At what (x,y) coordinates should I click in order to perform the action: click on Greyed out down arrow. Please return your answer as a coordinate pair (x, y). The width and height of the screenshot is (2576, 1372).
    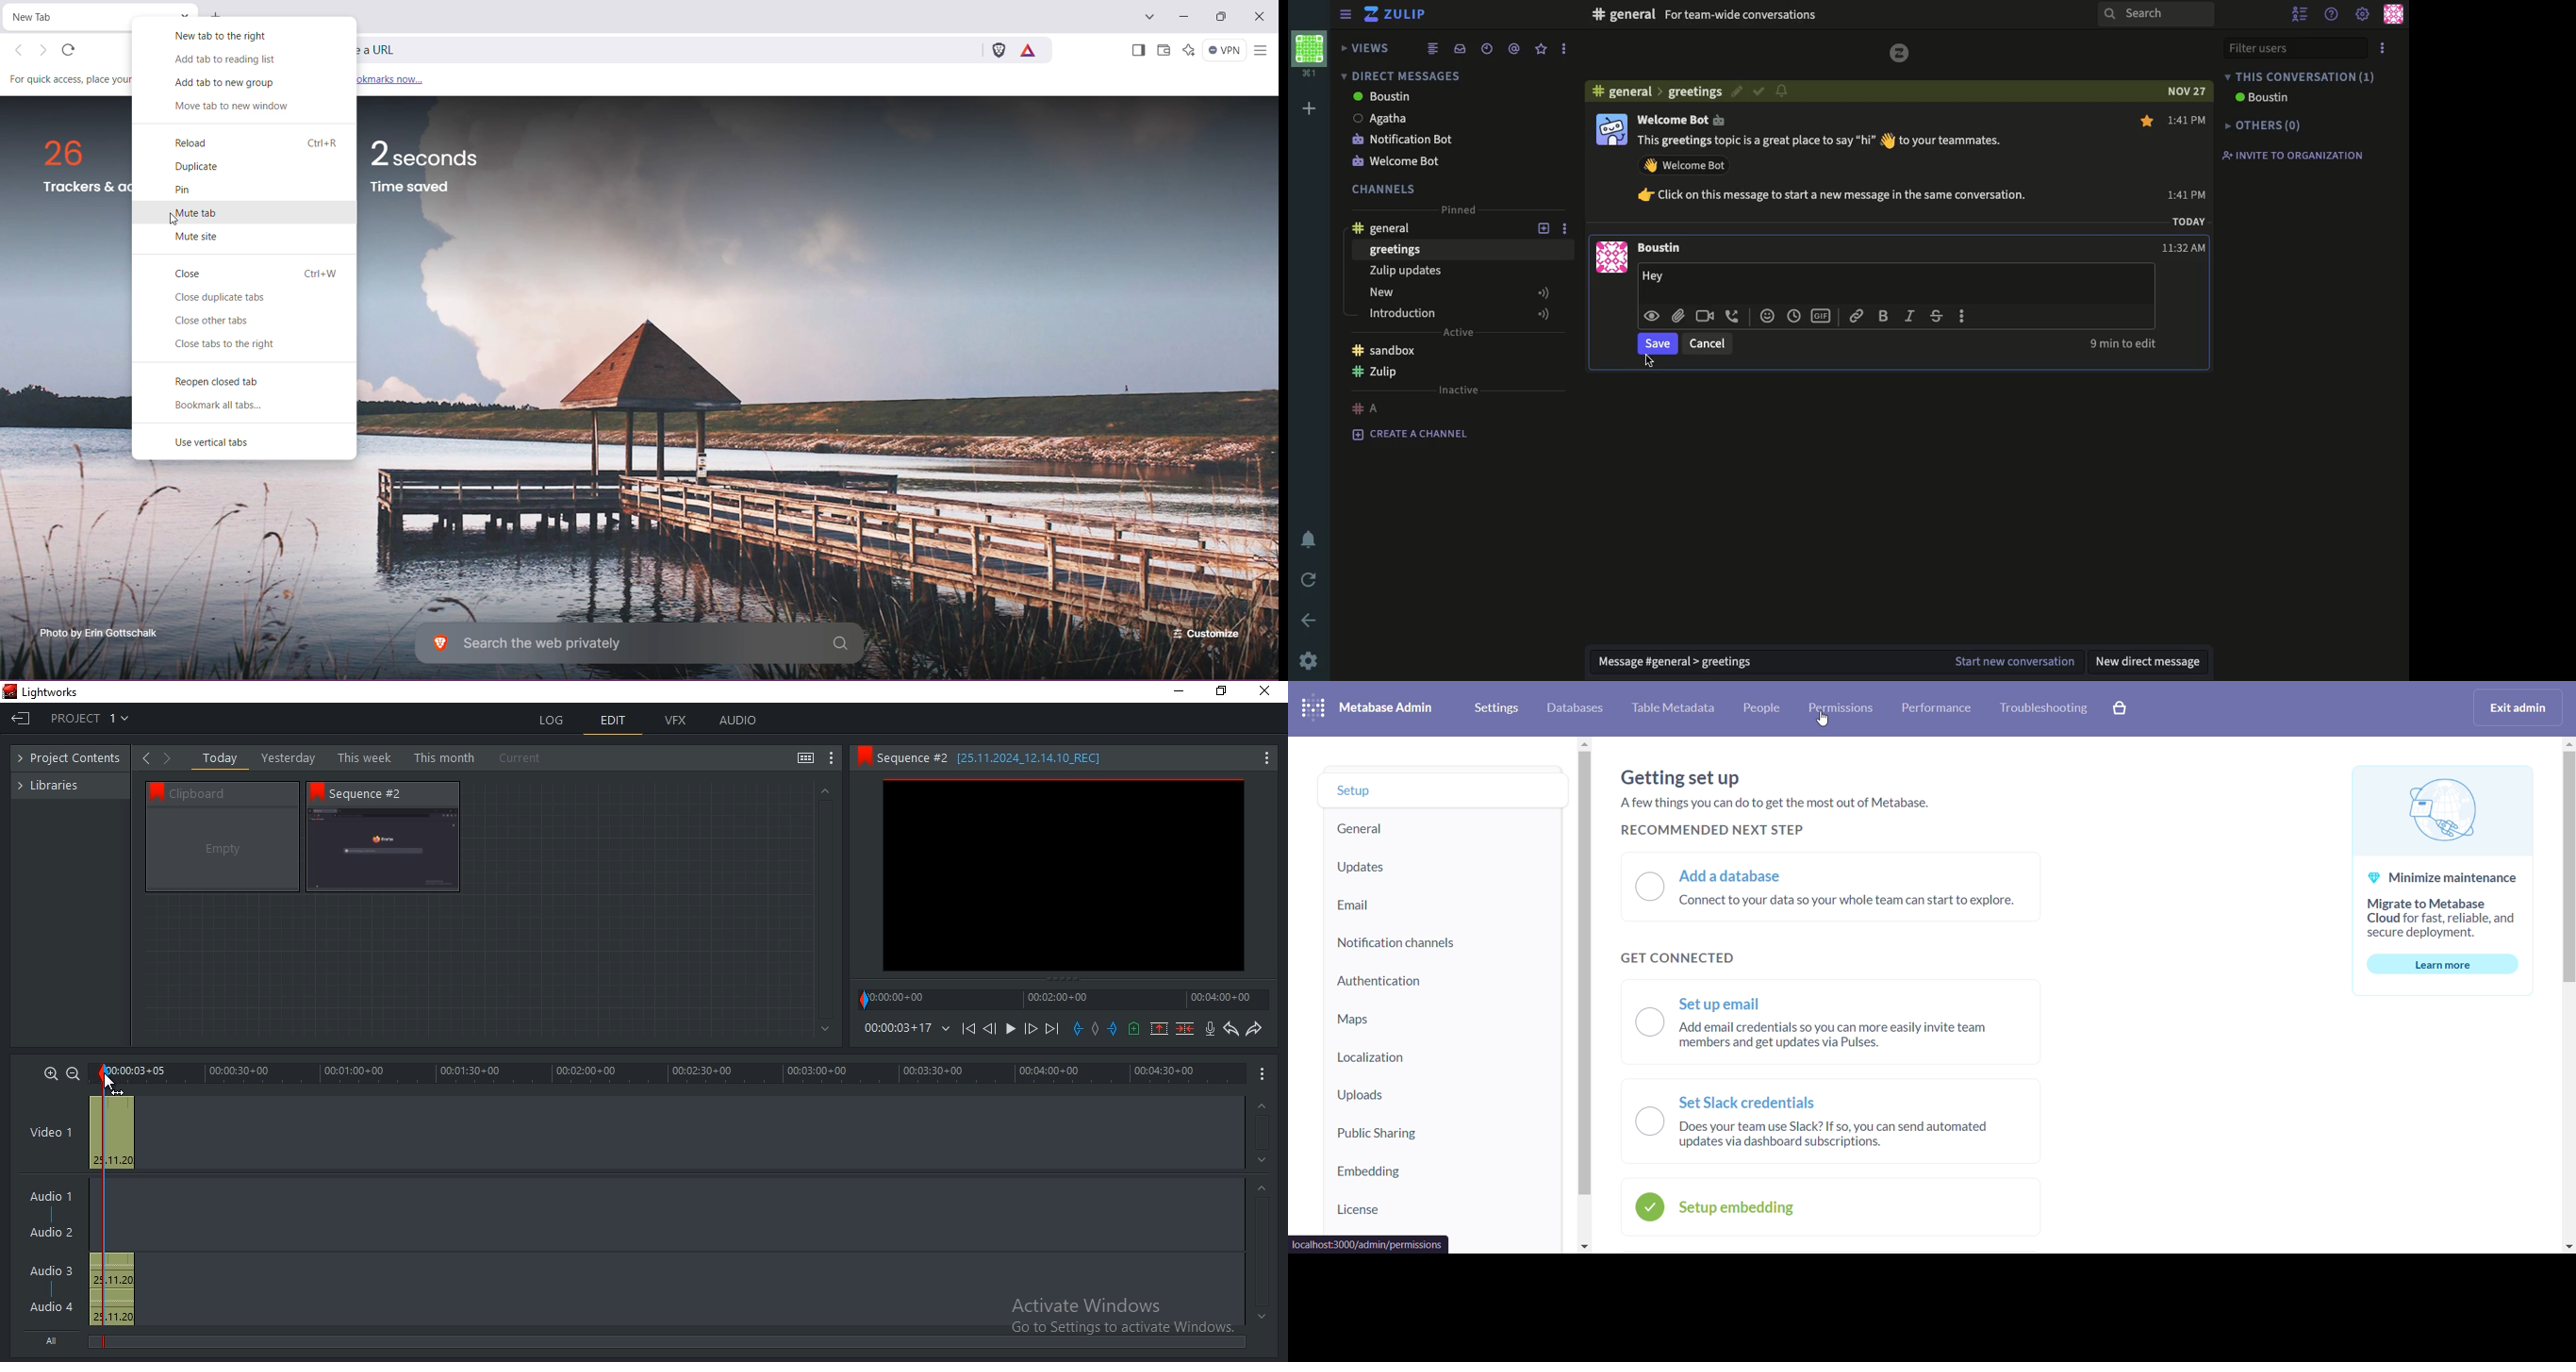
    Looking at the image, I should click on (1264, 1163).